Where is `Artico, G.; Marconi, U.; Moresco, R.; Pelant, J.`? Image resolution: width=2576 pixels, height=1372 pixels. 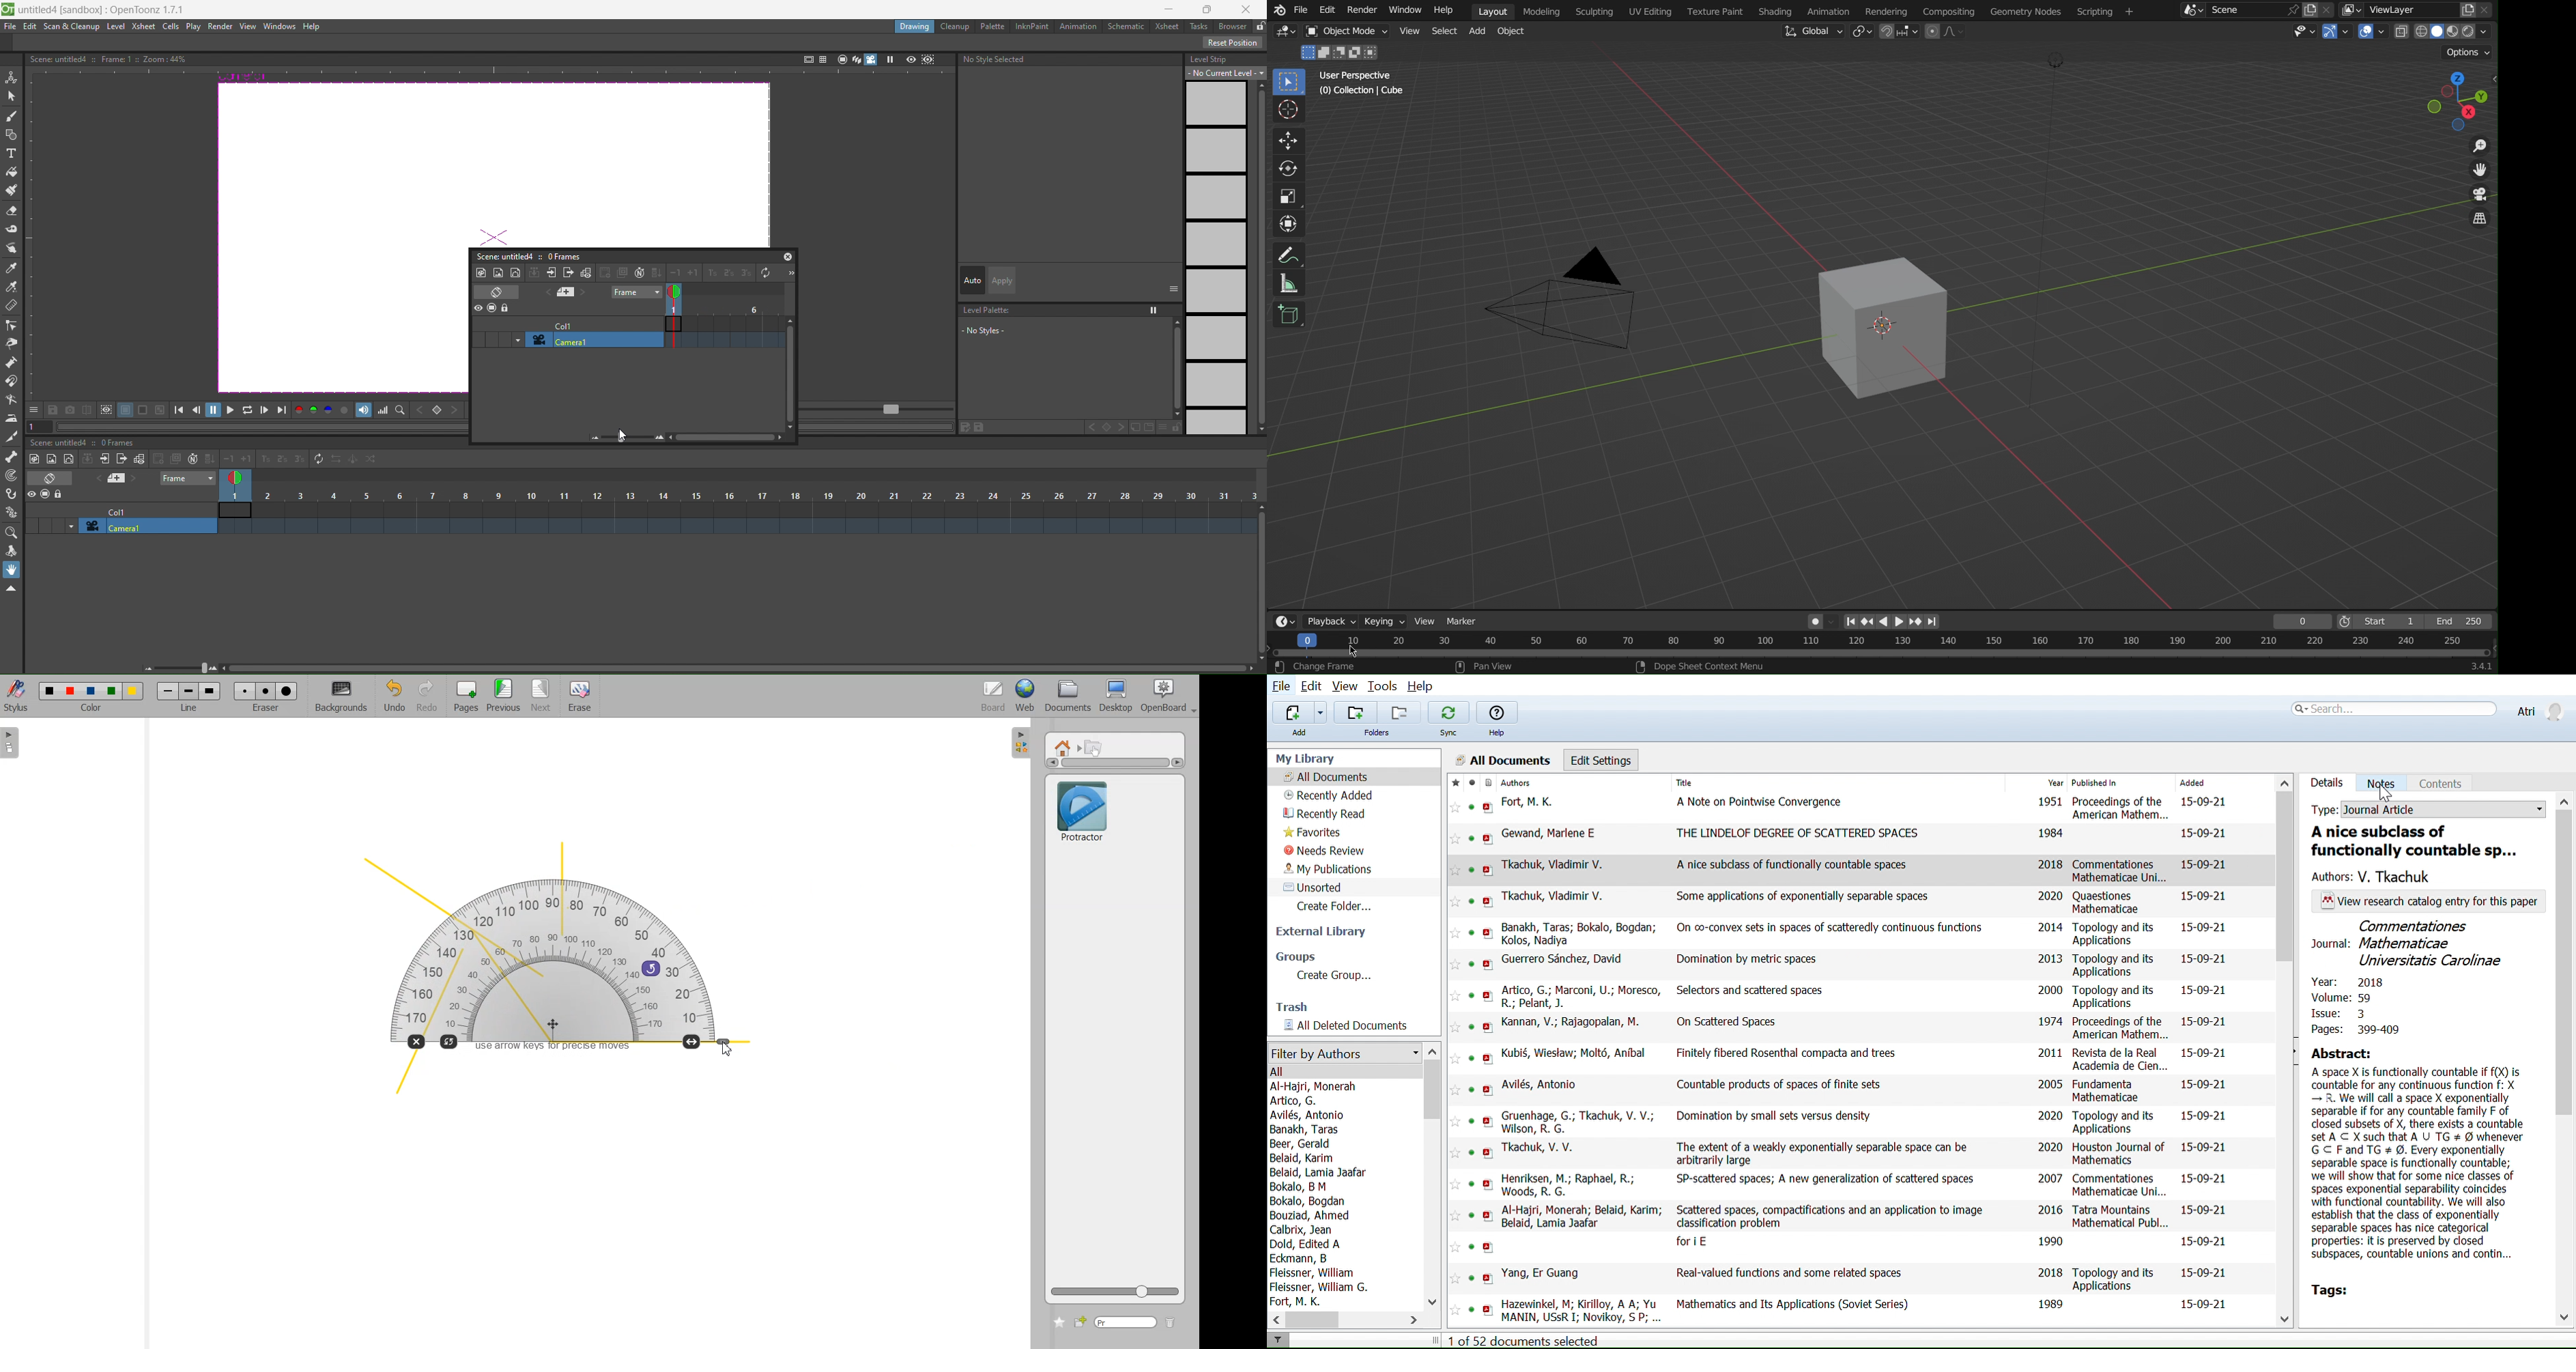 Artico, G.; Marconi, U.; Moresco, R.; Pelant, J. is located at coordinates (1581, 996).